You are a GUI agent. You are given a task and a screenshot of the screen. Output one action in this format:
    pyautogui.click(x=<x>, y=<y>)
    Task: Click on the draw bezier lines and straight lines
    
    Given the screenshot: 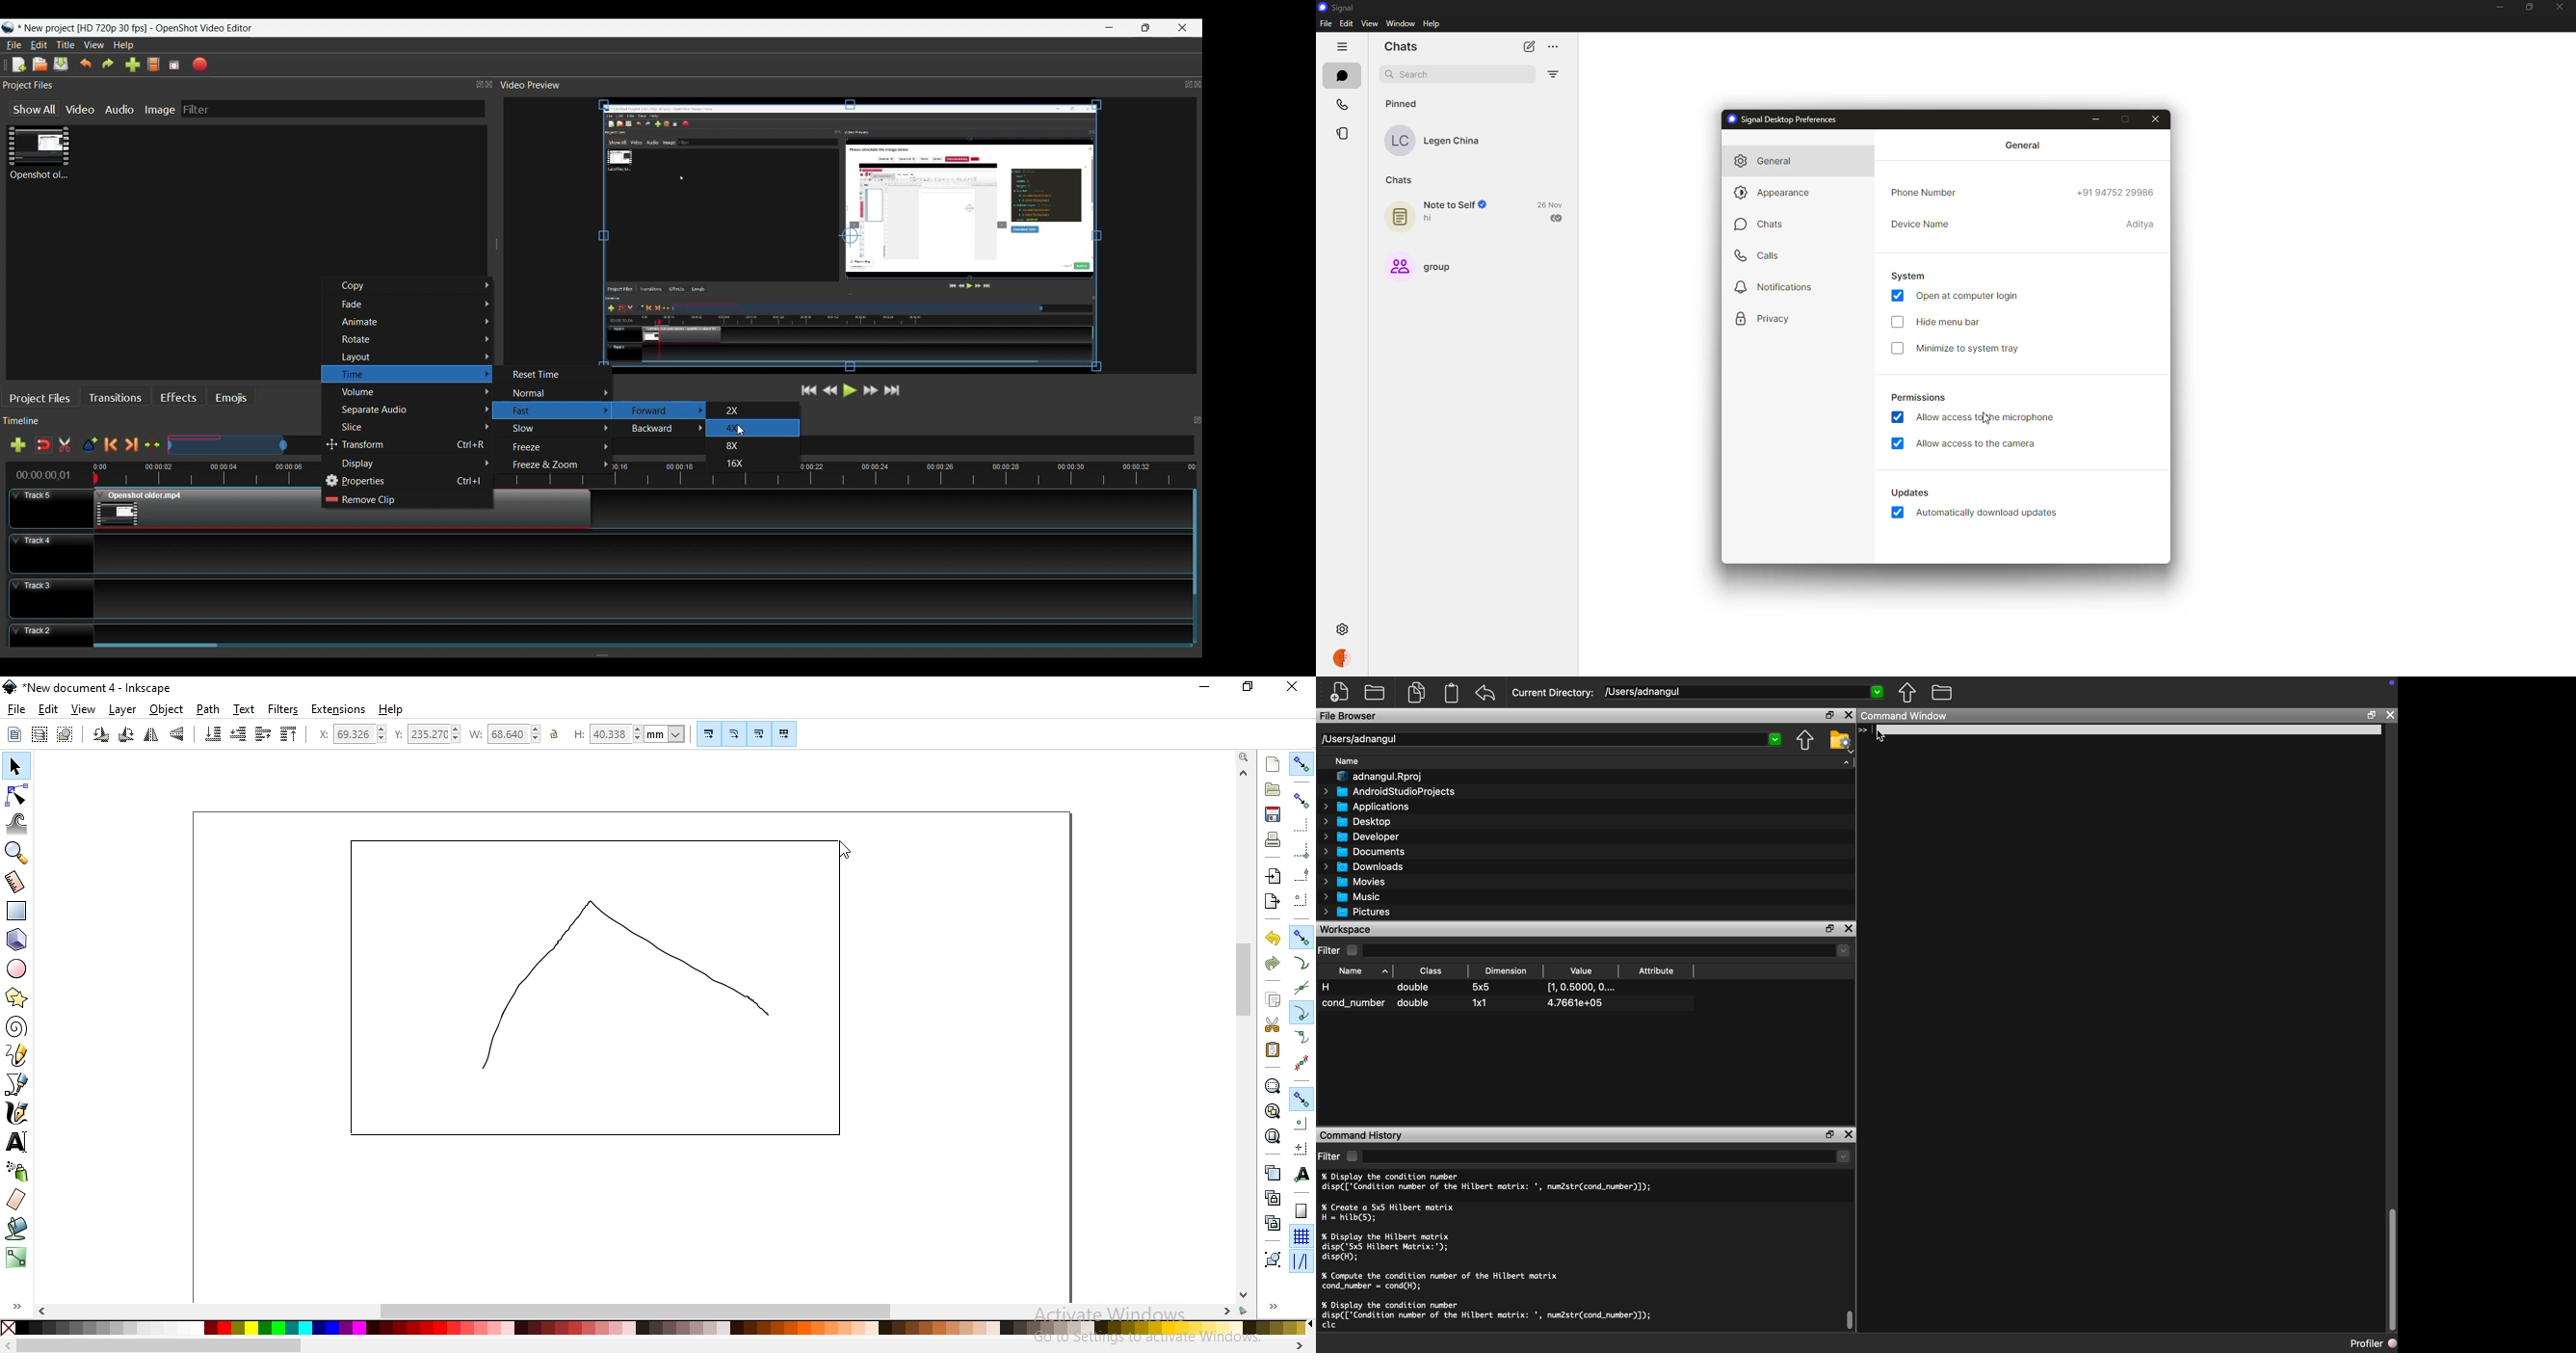 What is the action you would take?
    pyautogui.click(x=17, y=1084)
    